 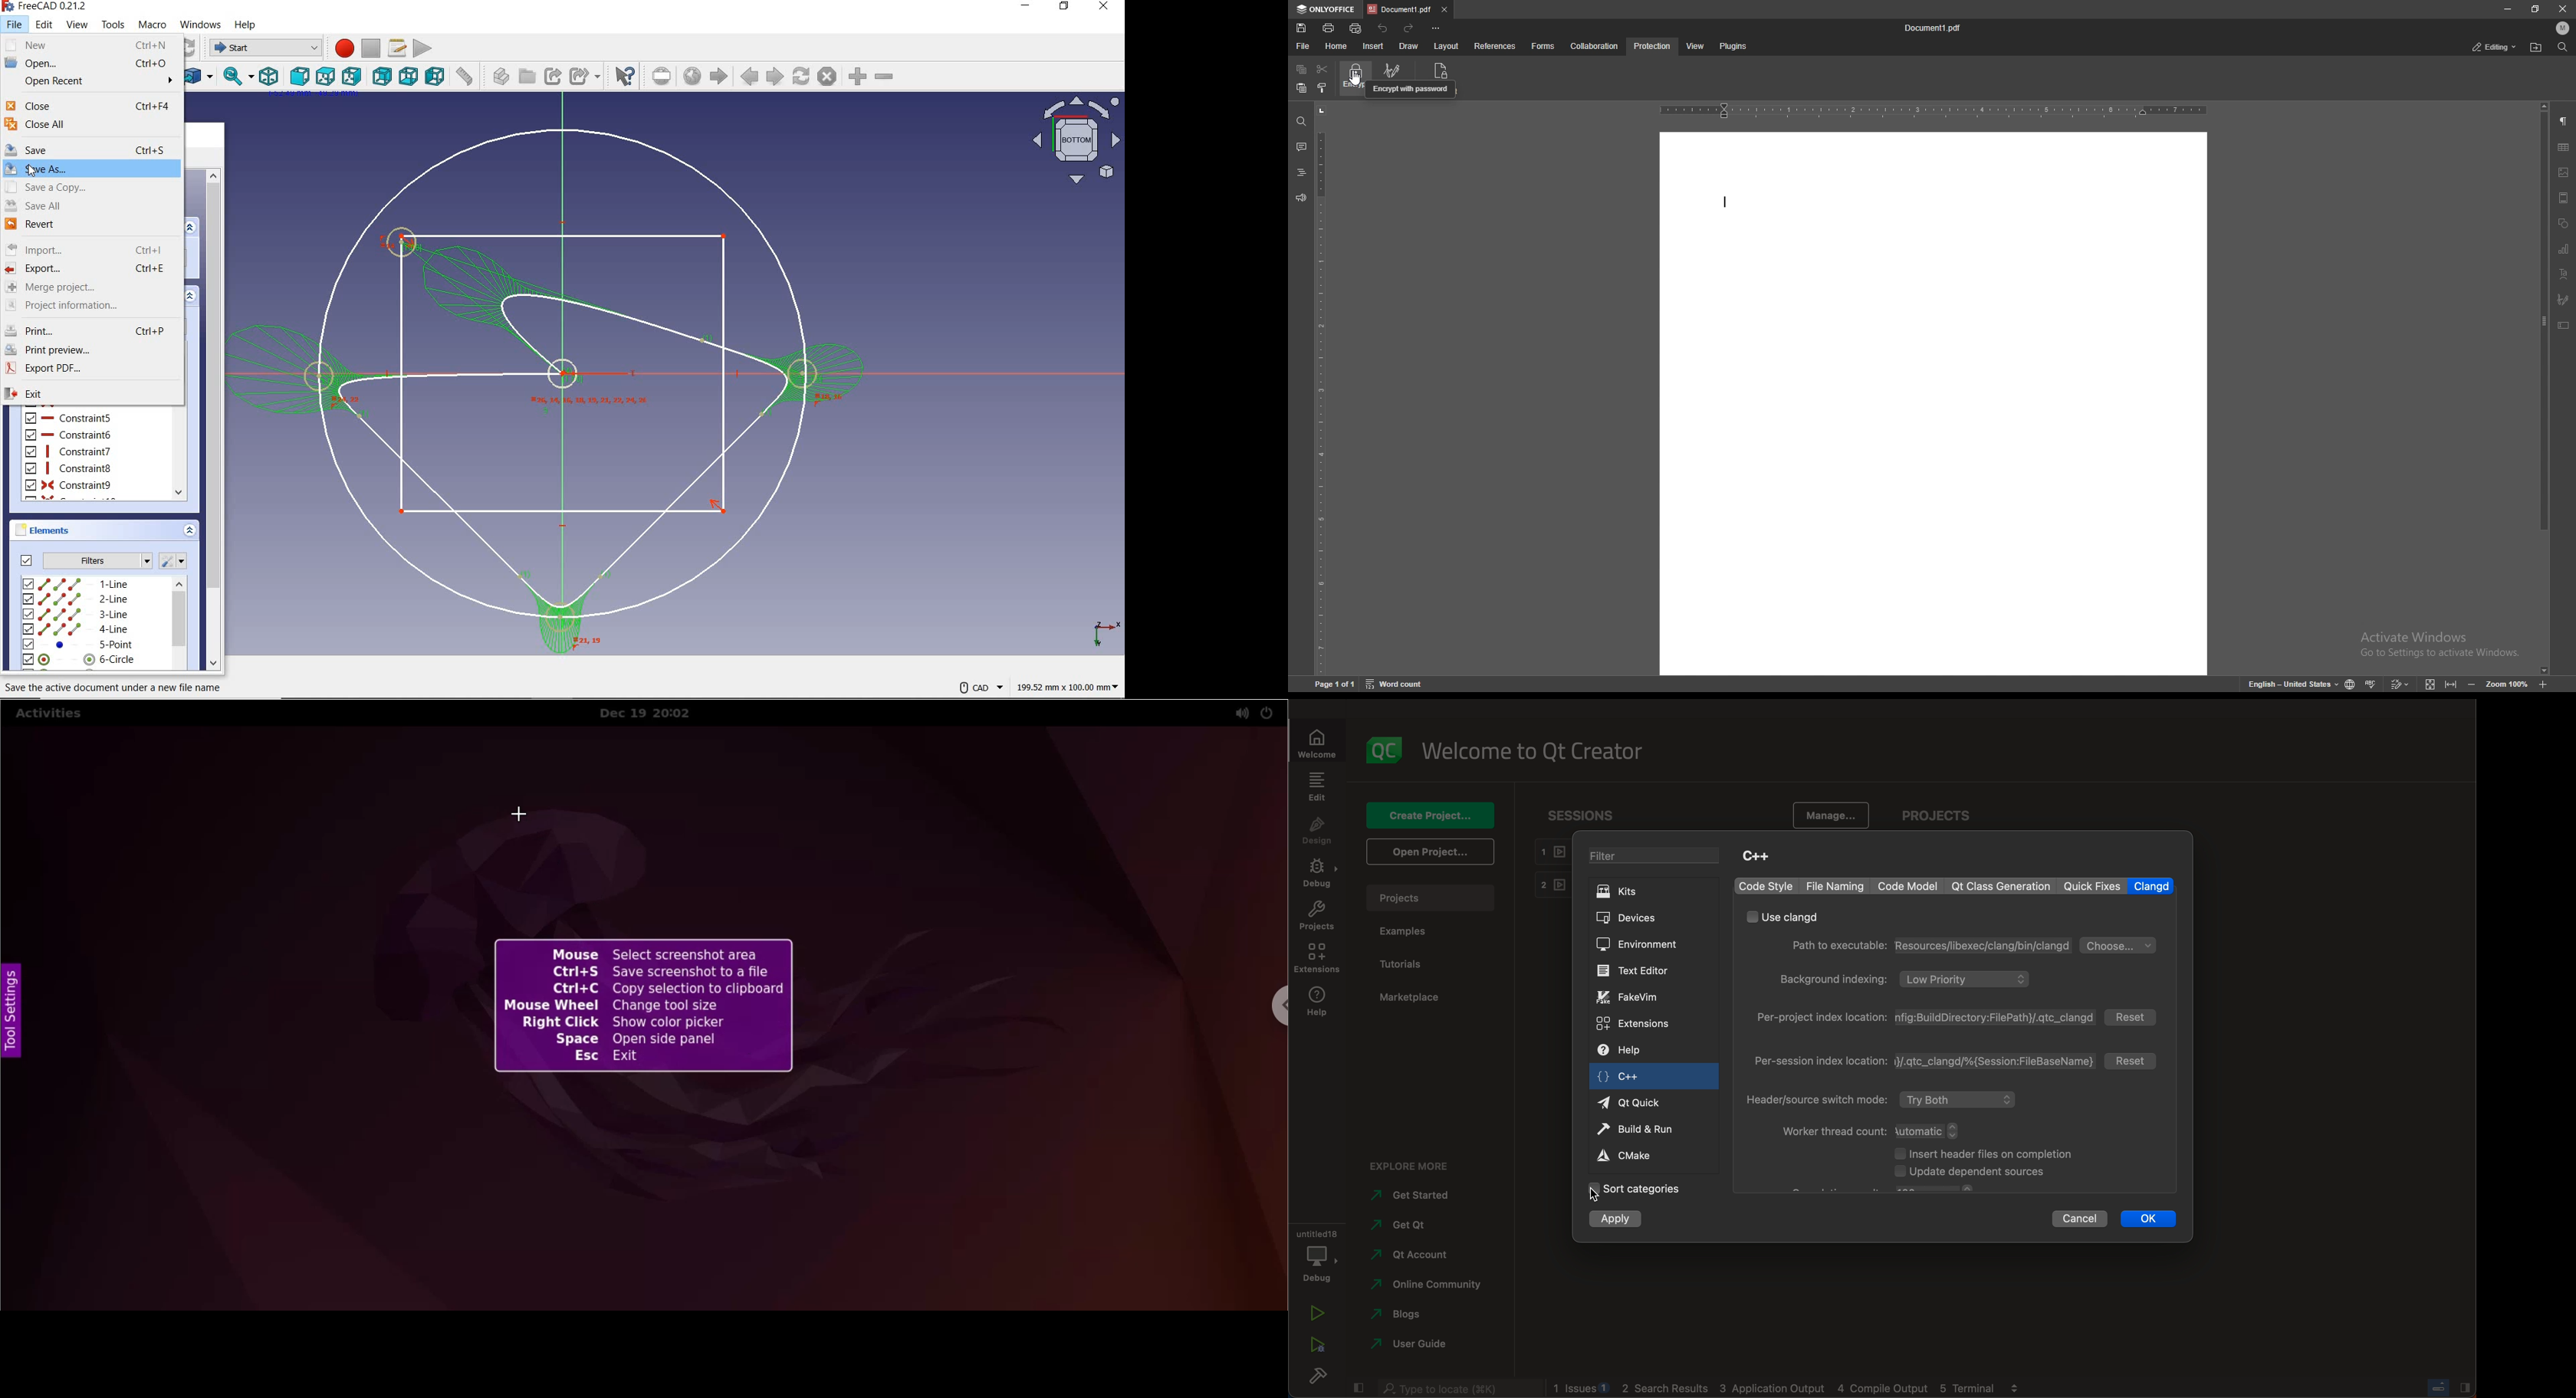 What do you see at coordinates (1105, 8) in the screenshot?
I see `close` at bounding box center [1105, 8].